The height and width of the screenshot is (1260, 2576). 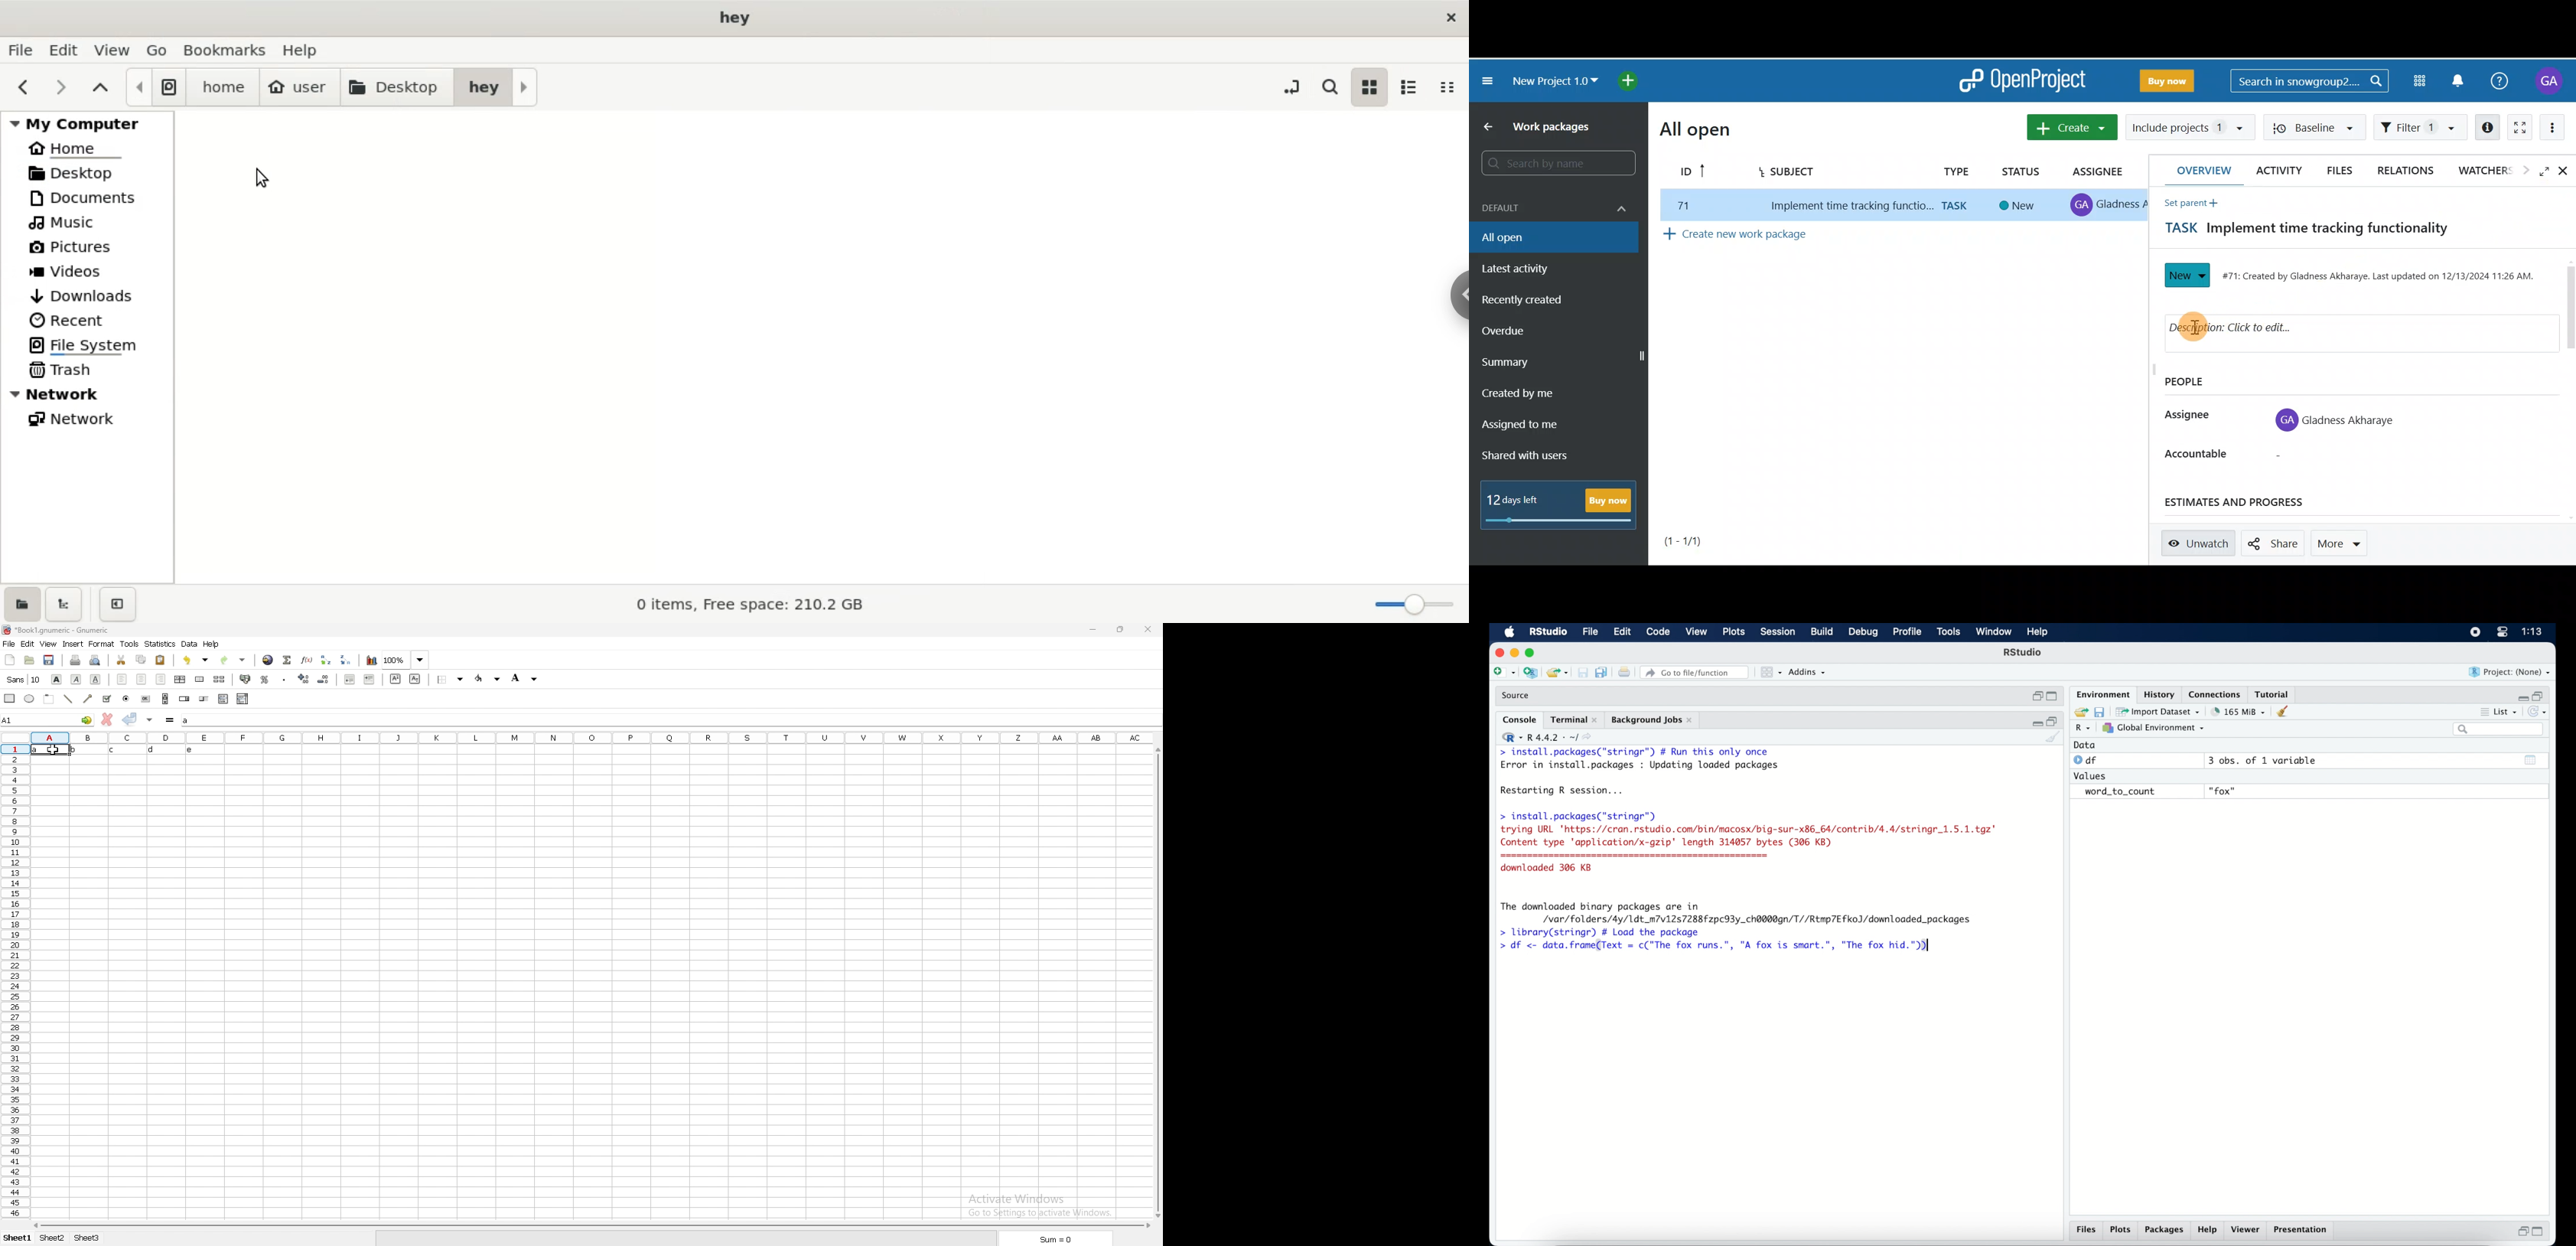 What do you see at coordinates (1864, 633) in the screenshot?
I see `debug` at bounding box center [1864, 633].